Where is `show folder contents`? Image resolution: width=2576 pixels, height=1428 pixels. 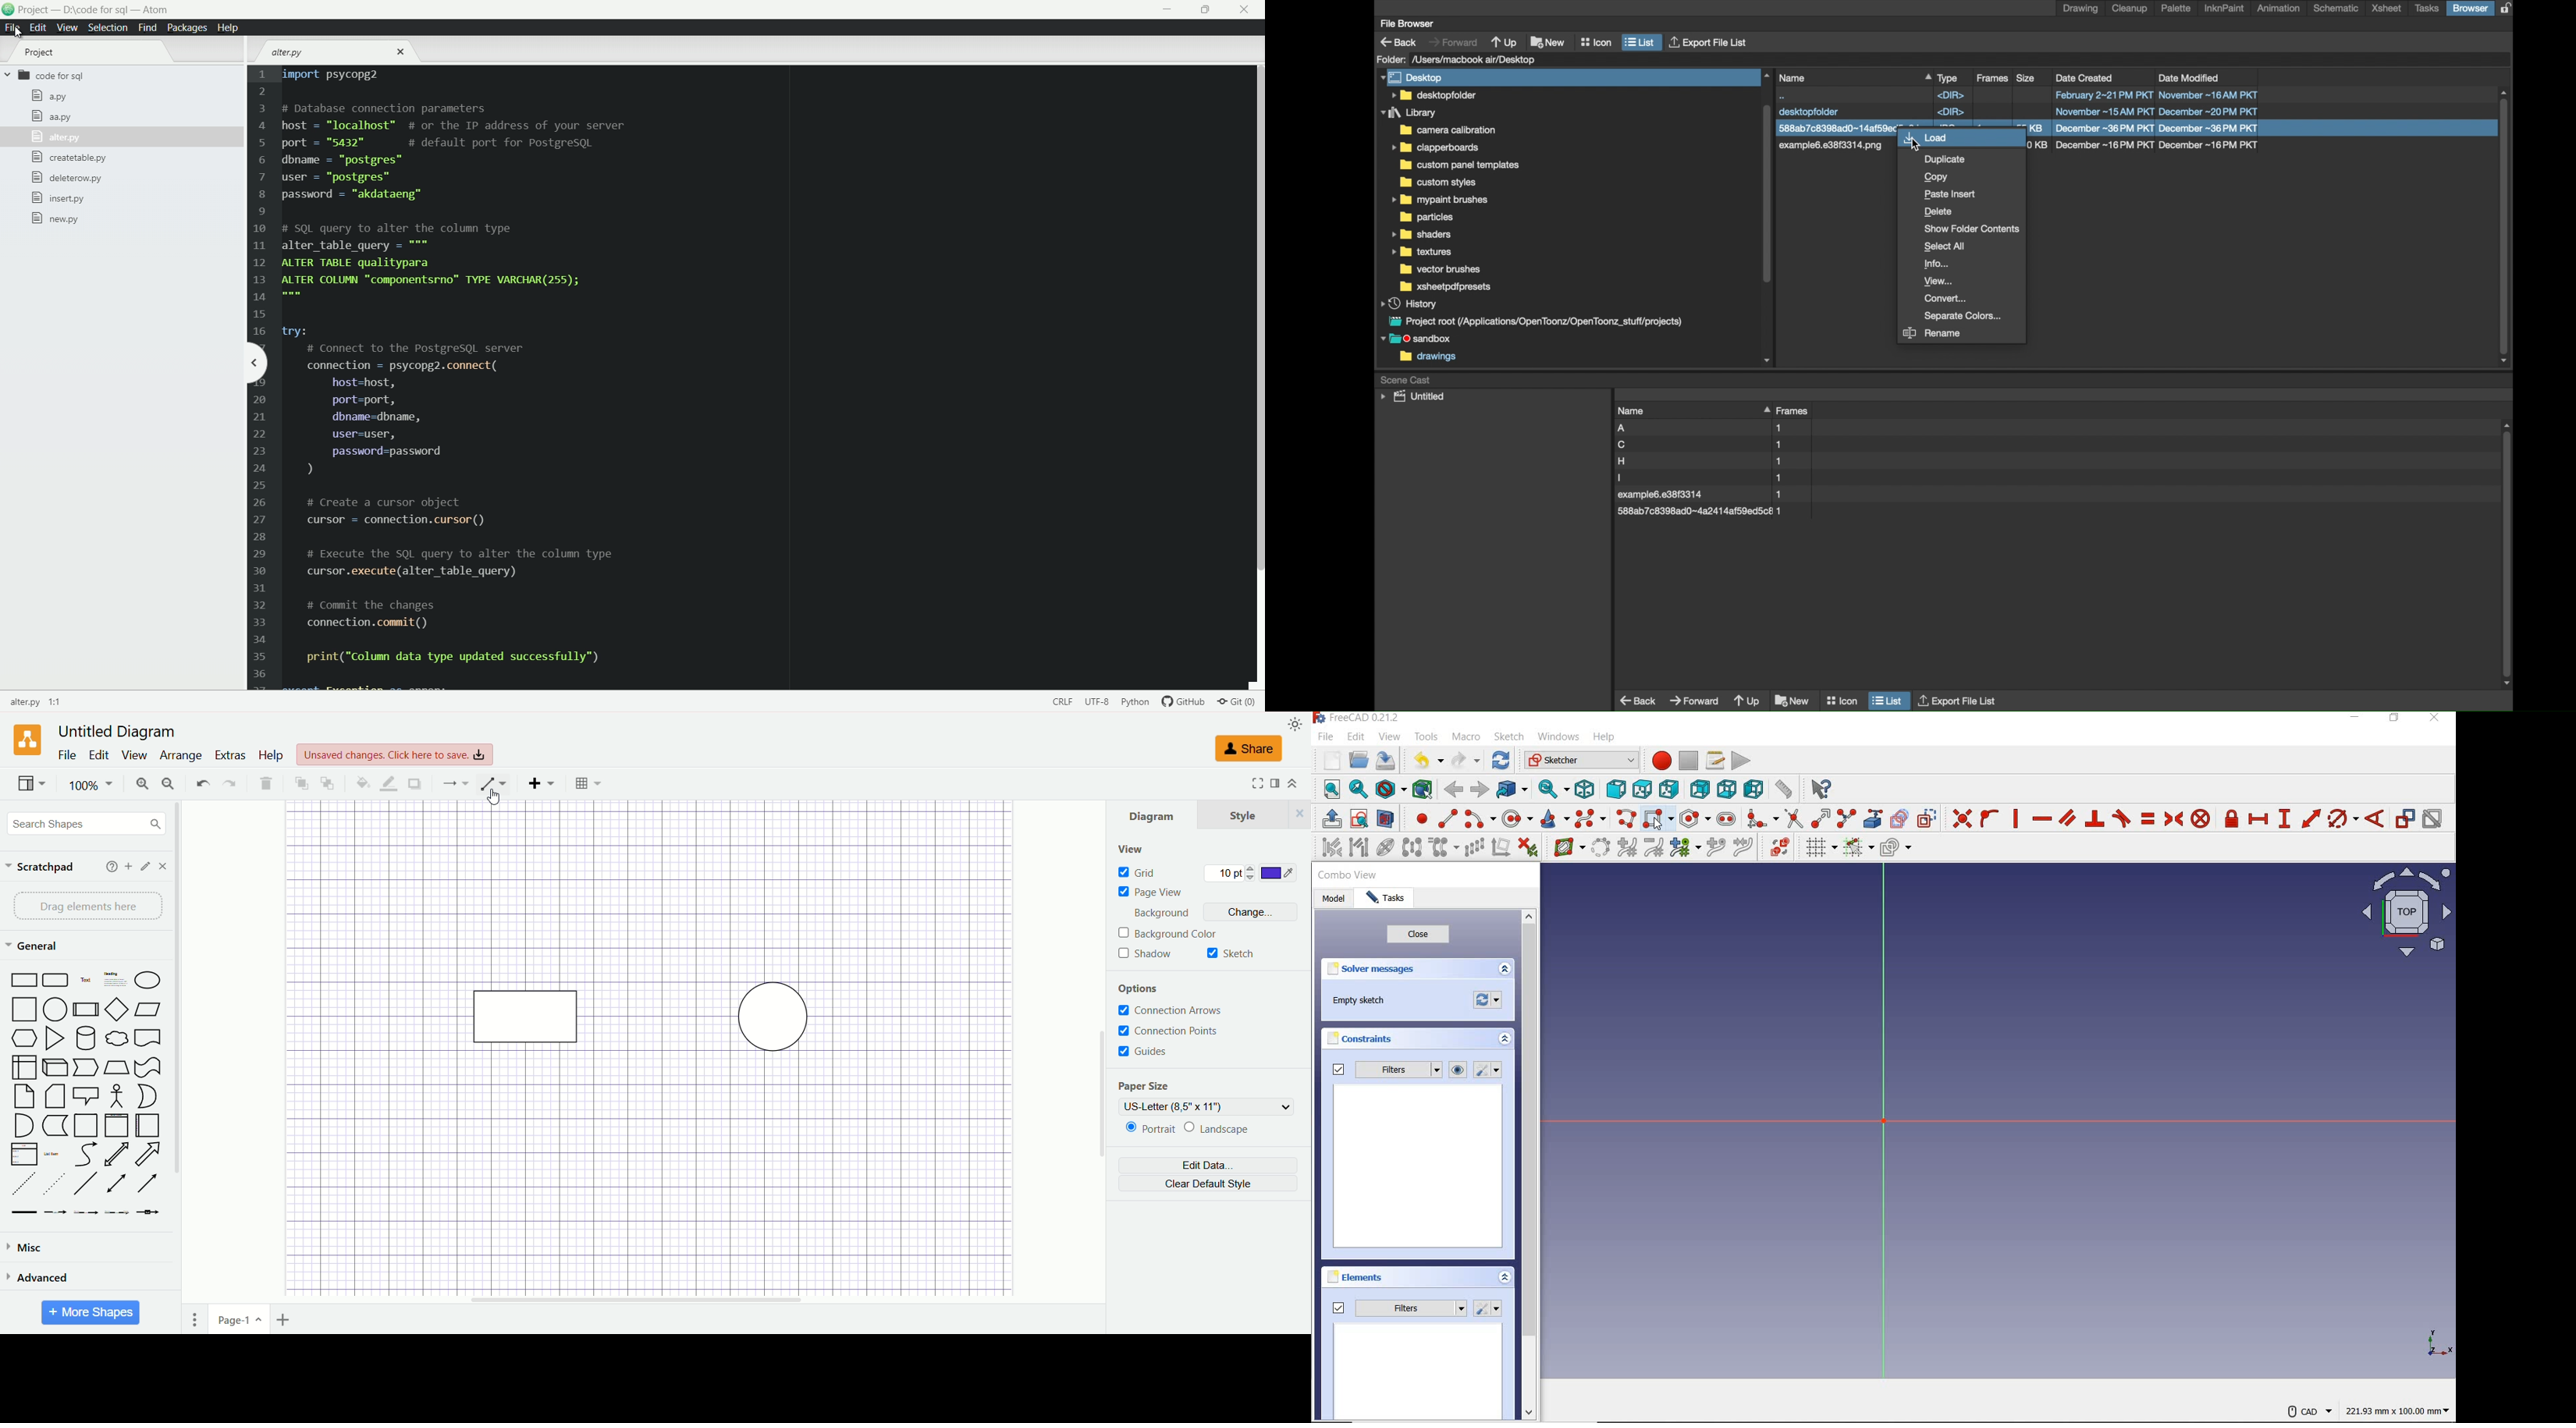 show folder contents is located at coordinates (1972, 229).